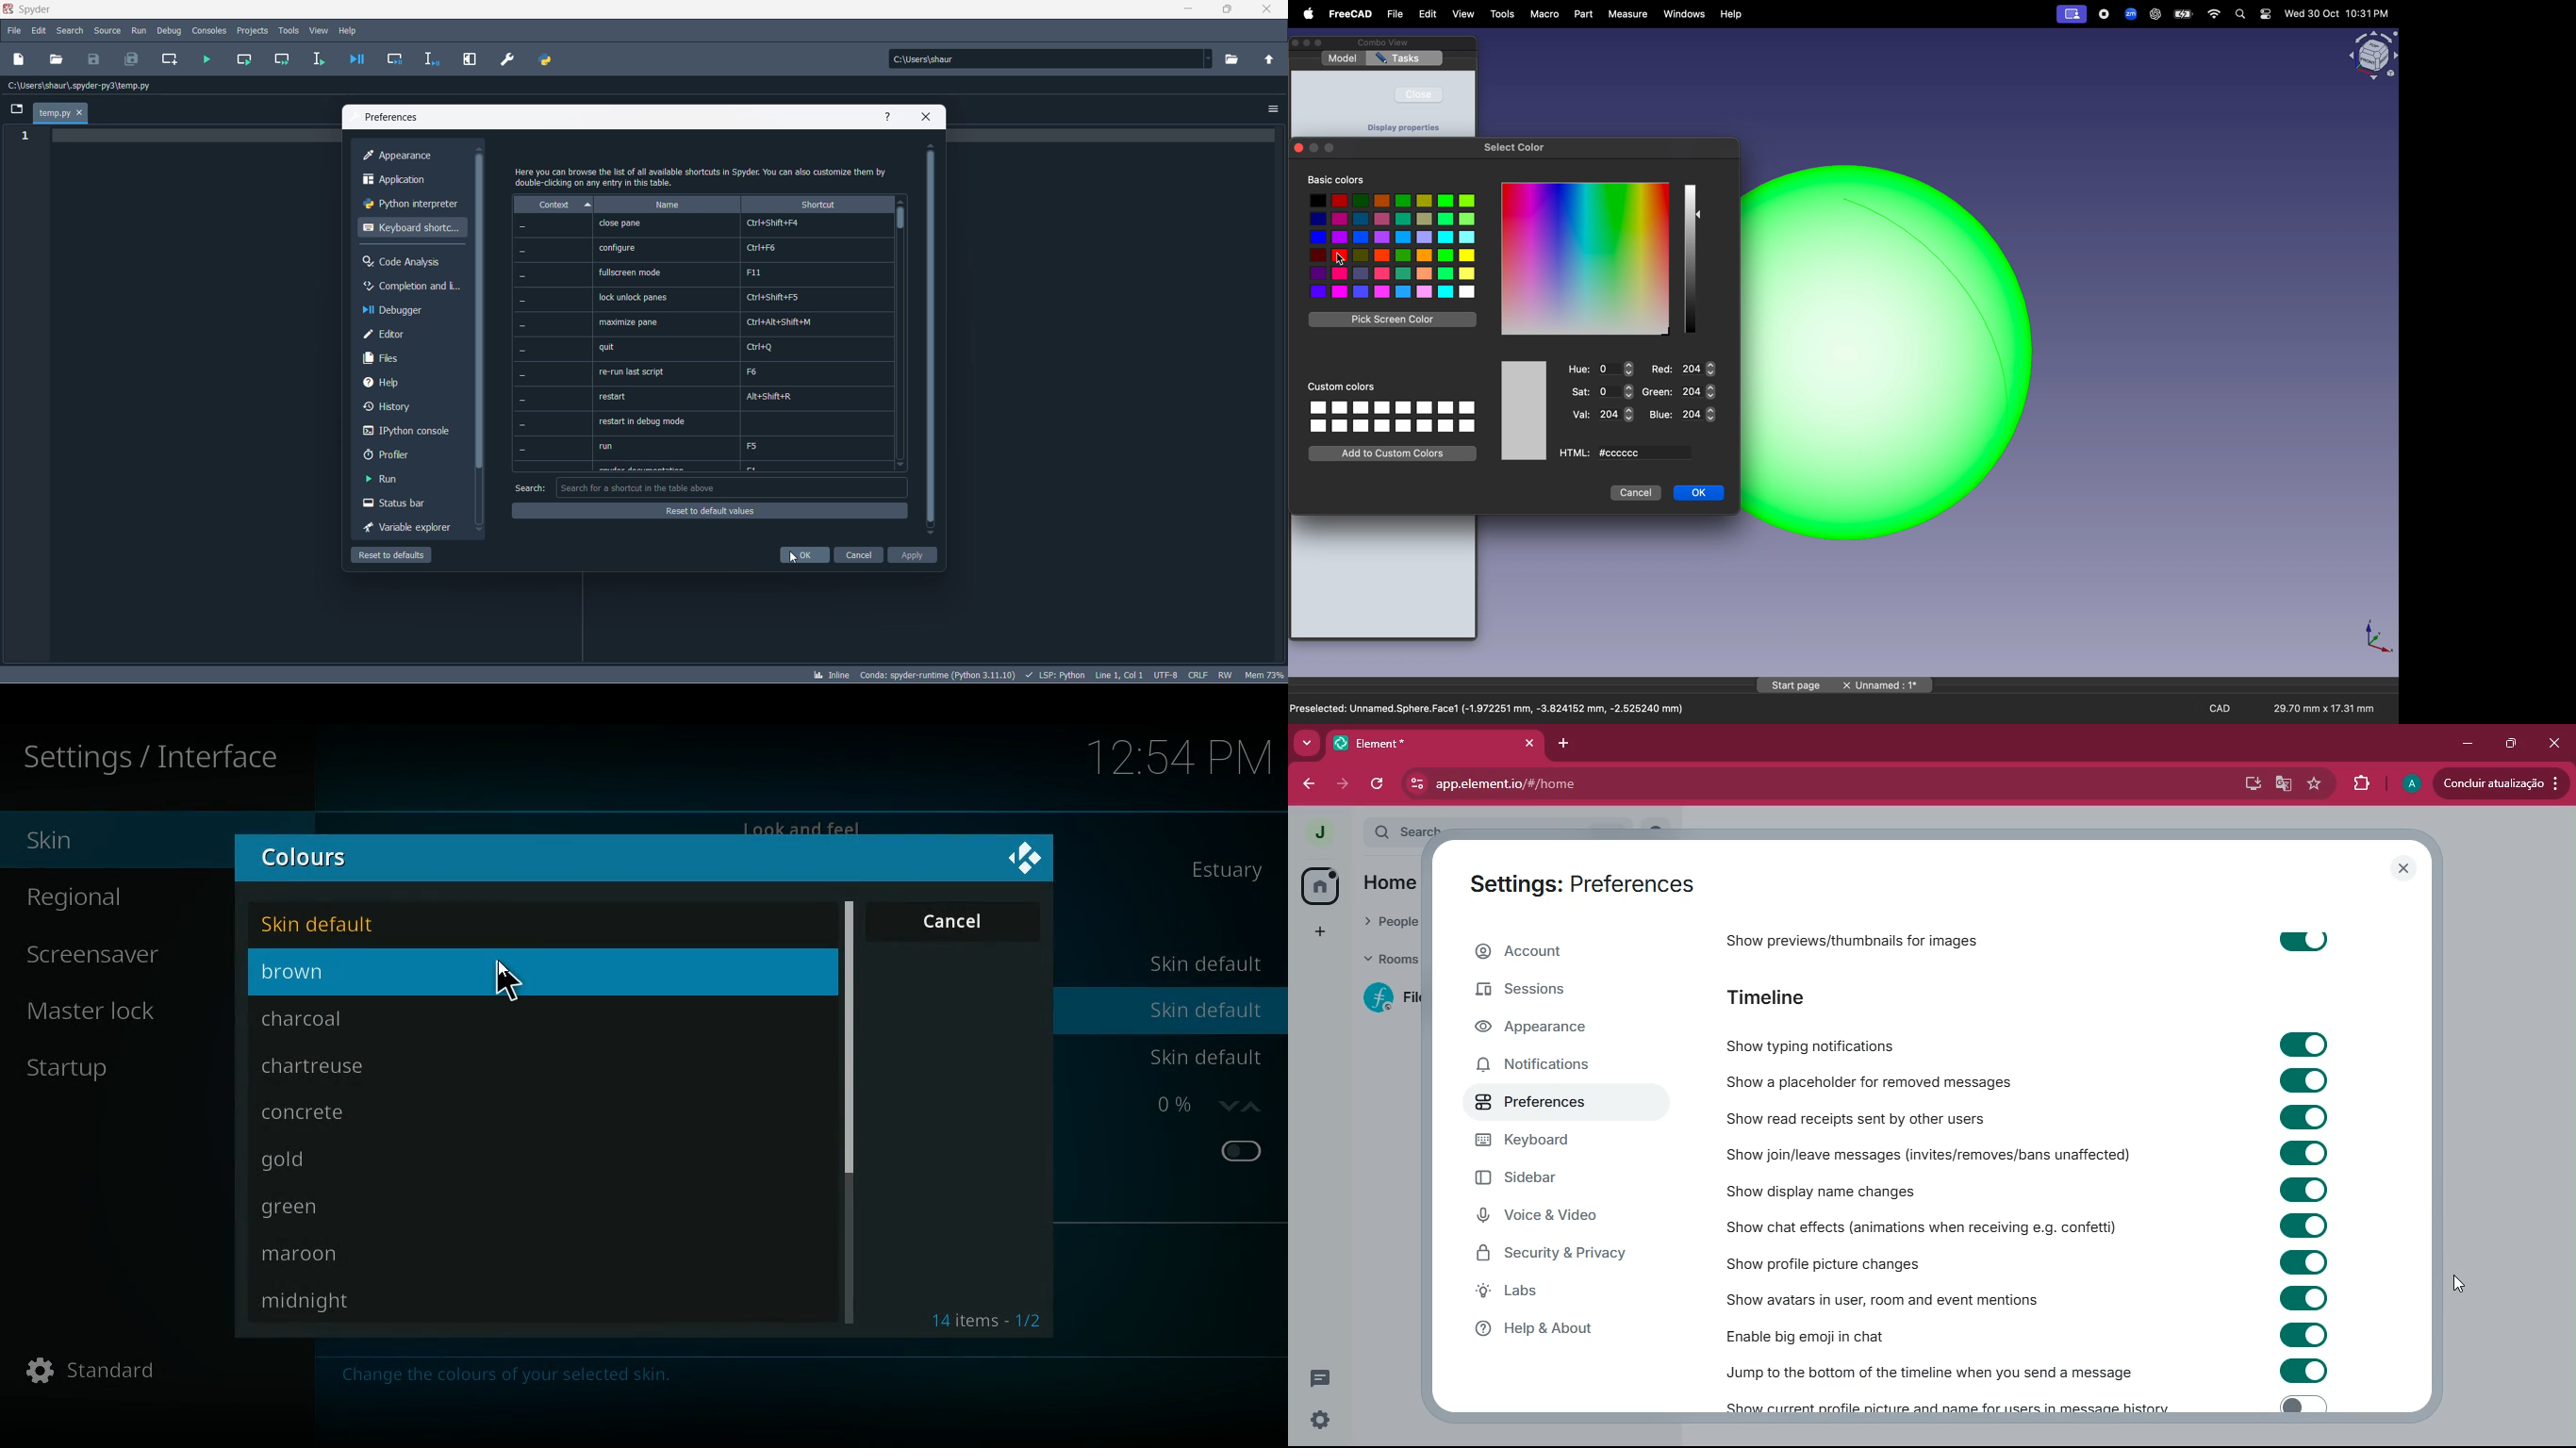 The width and height of the screenshot is (2576, 1456). I want to click on run, so click(136, 29).